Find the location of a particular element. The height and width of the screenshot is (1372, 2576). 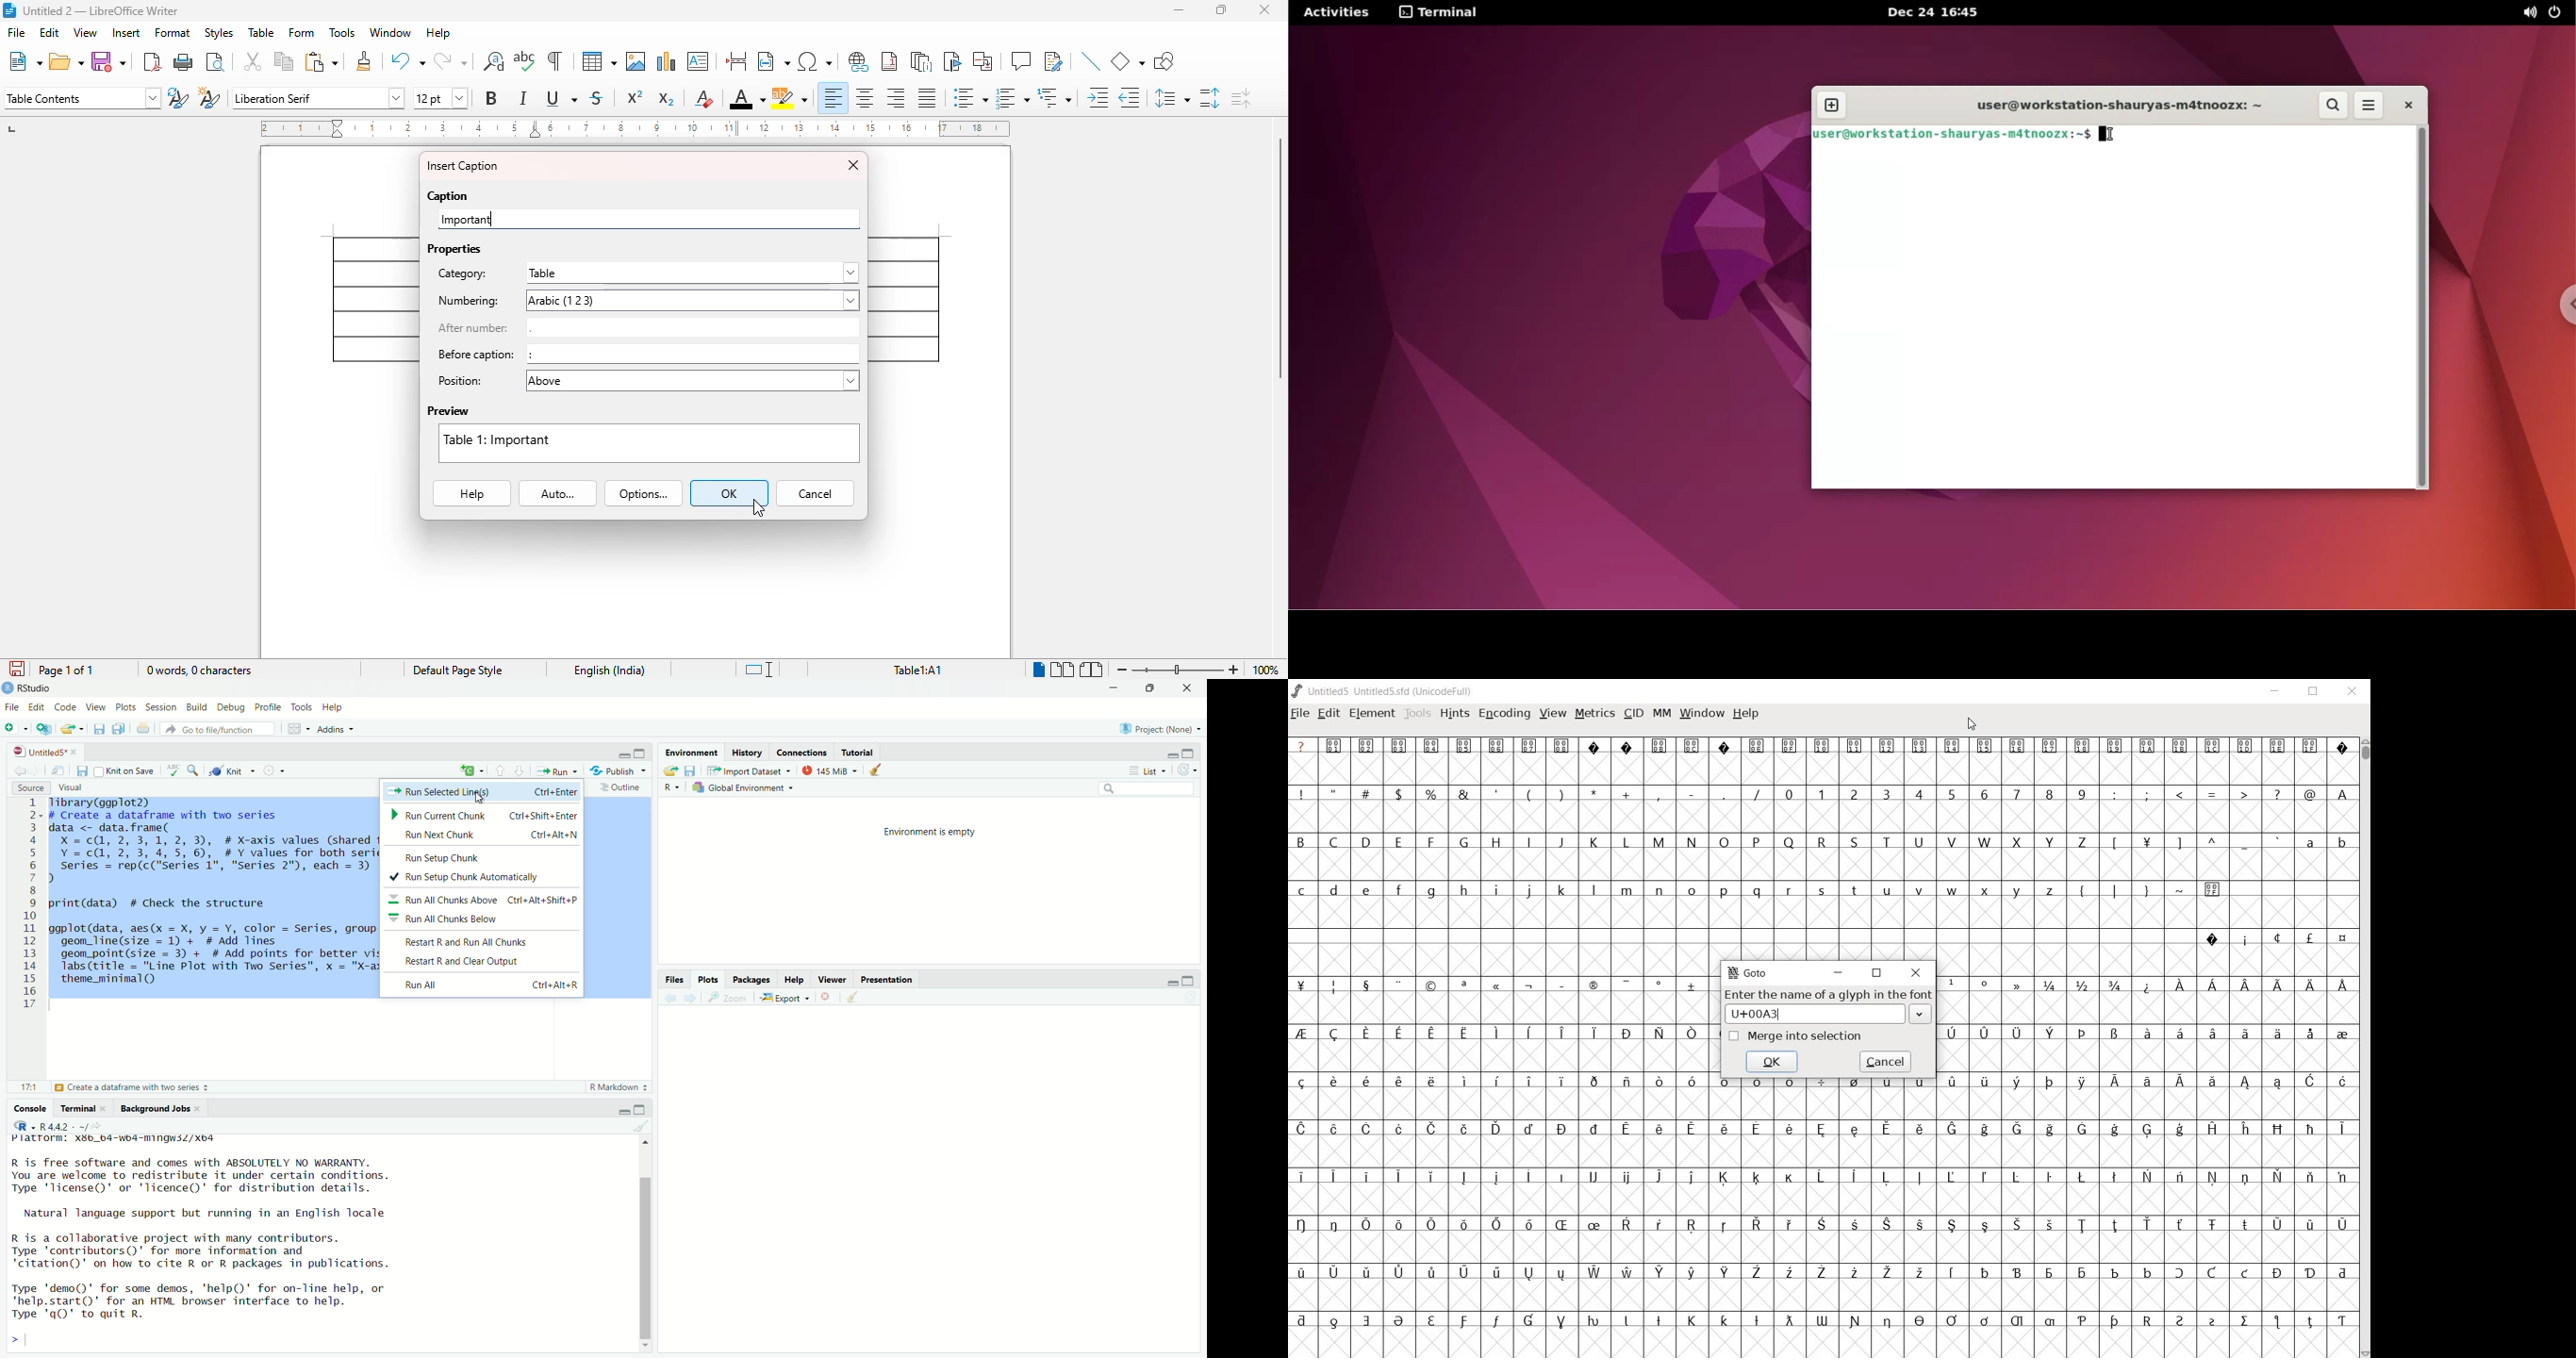

Rstudio is located at coordinates (30, 688).